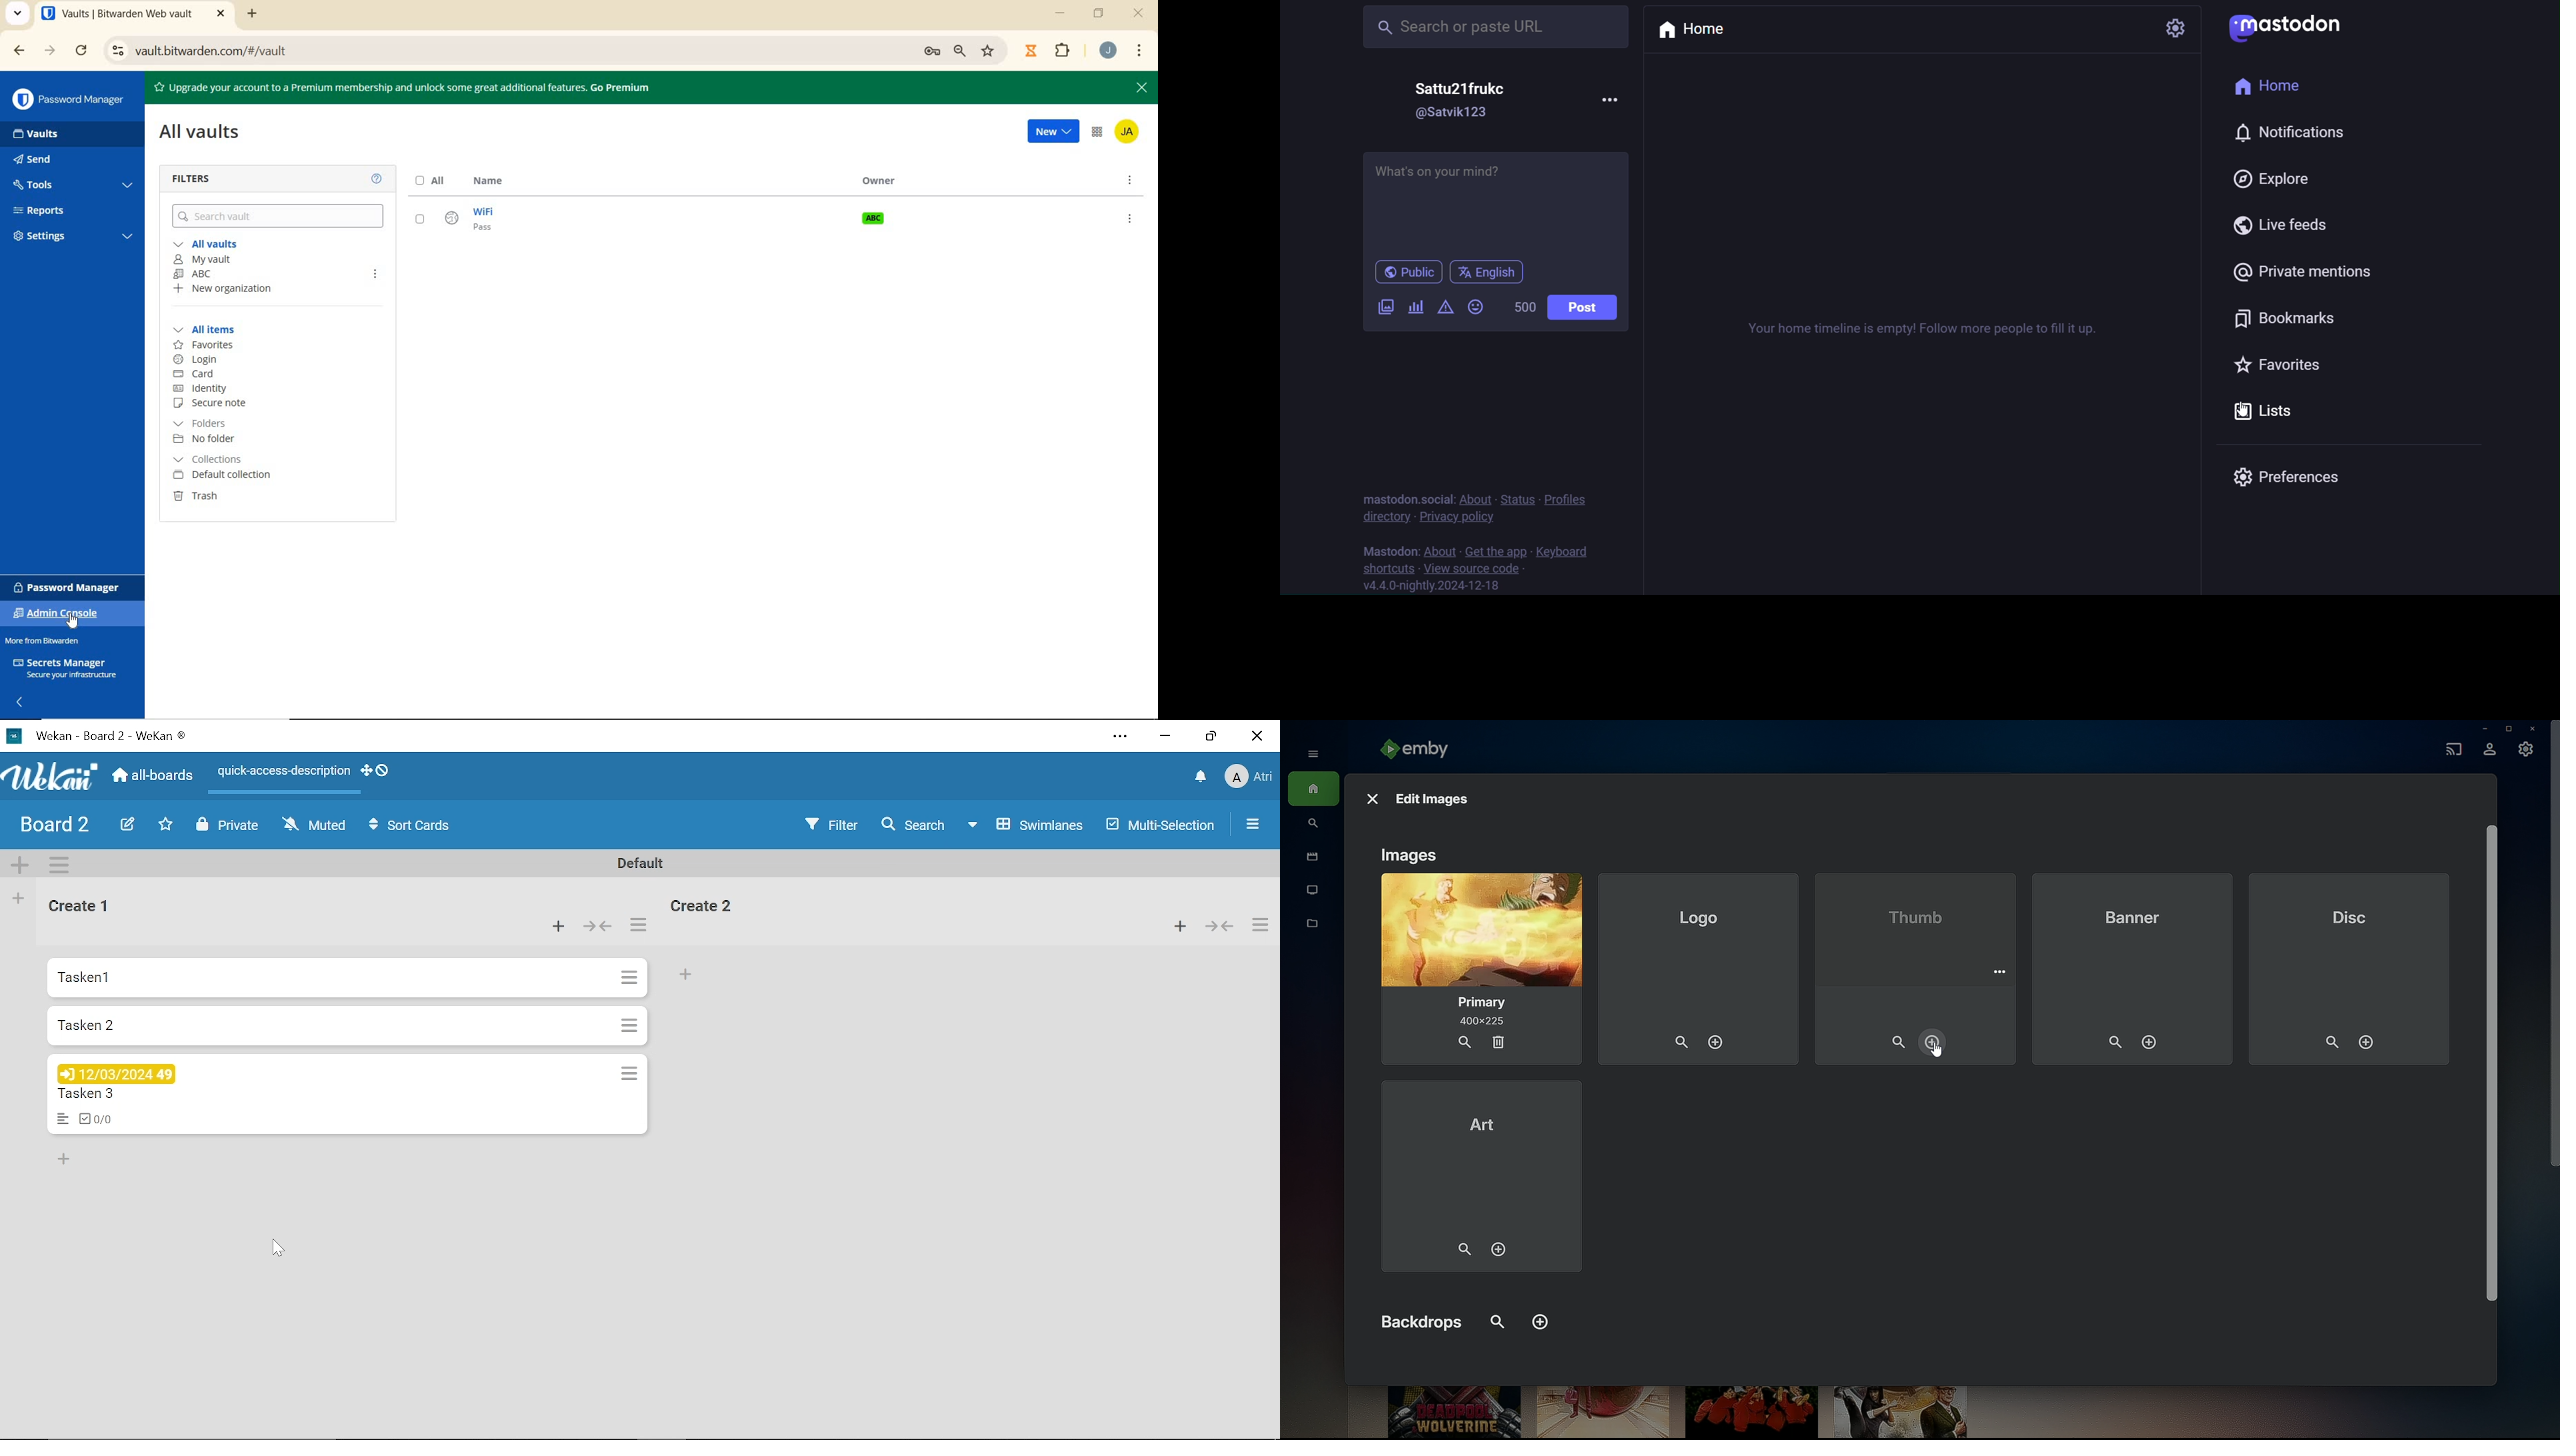 This screenshot has height=1456, width=2576. I want to click on RESTORE DOWN, so click(1101, 16).